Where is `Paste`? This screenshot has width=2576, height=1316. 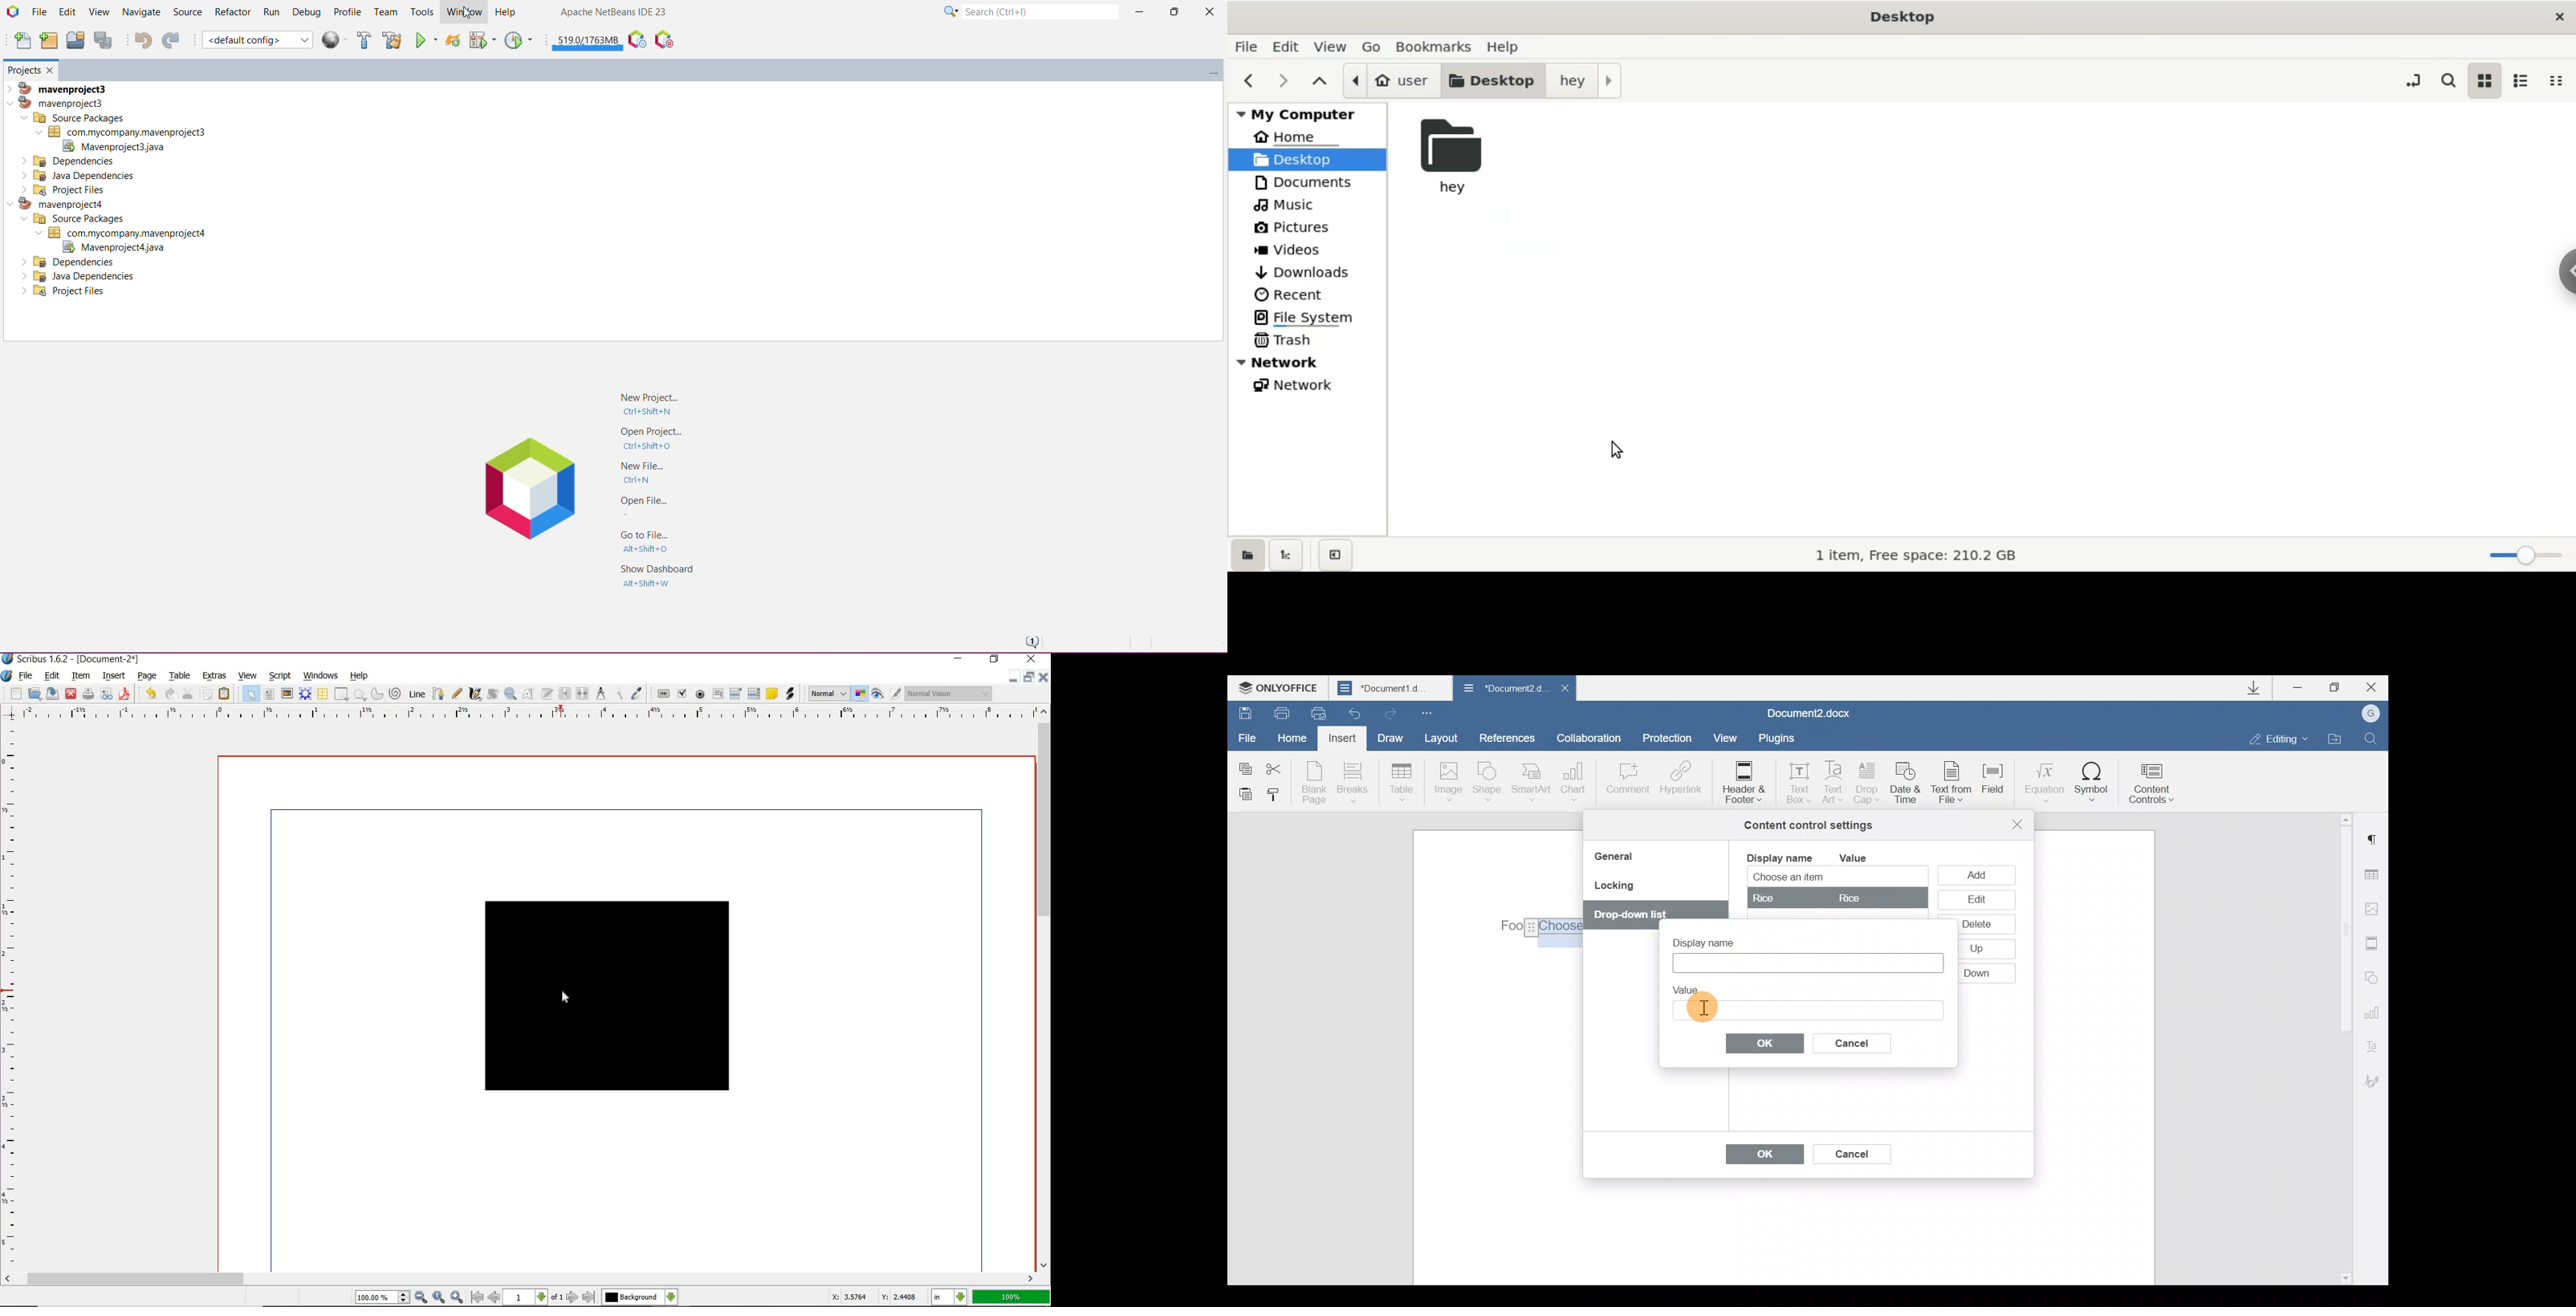
Paste is located at coordinates (1241, 793).